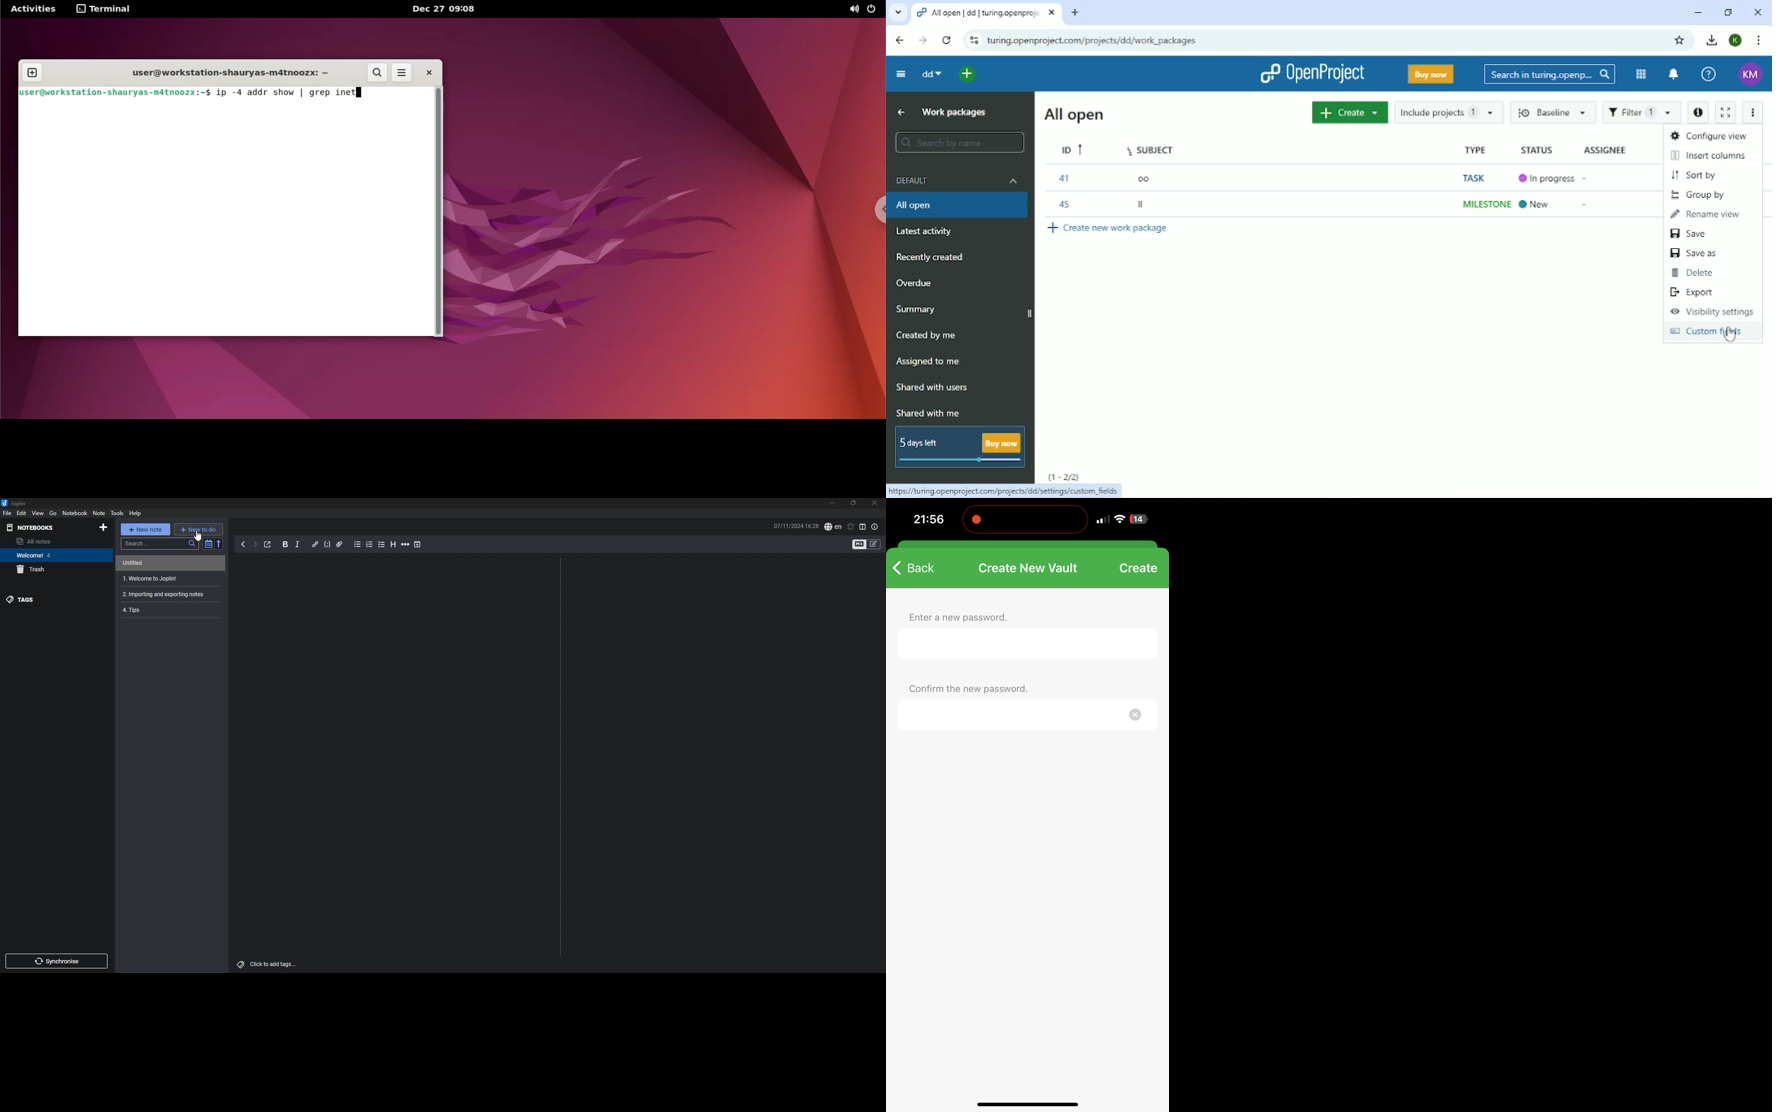  I want to click on tools, so click(117, 513).